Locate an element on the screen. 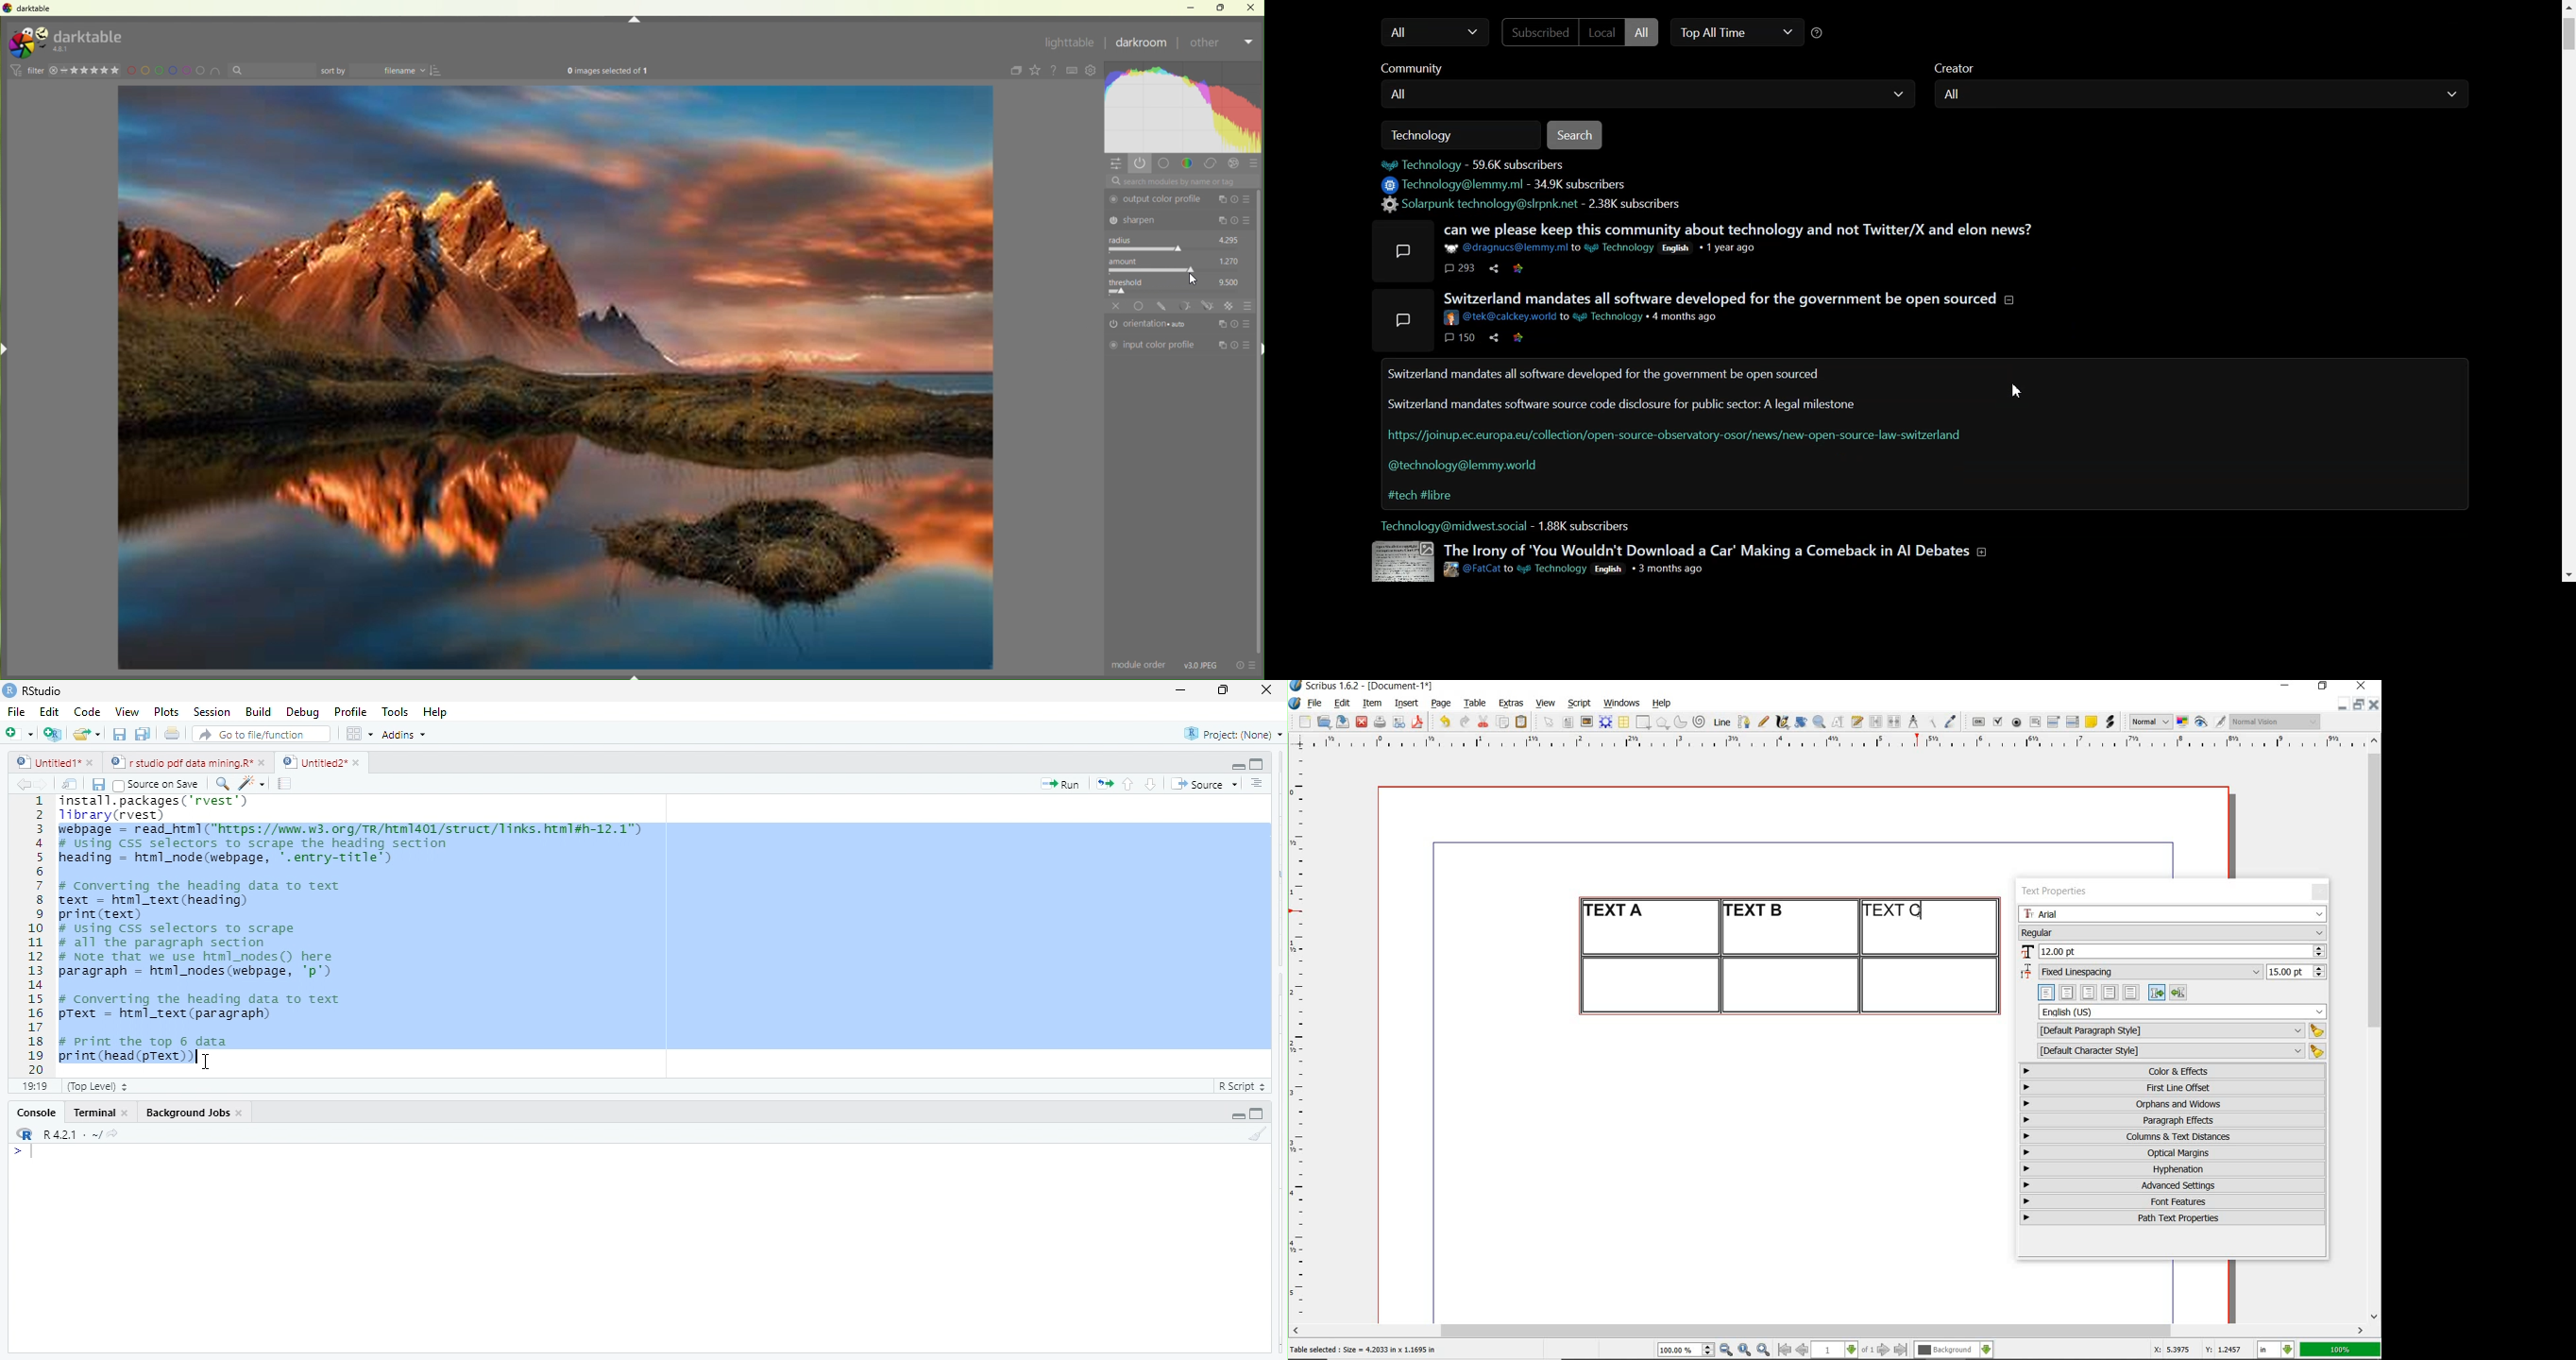 The image size is (2576, 1372). Expand here is located at coordinates (1403, 250).